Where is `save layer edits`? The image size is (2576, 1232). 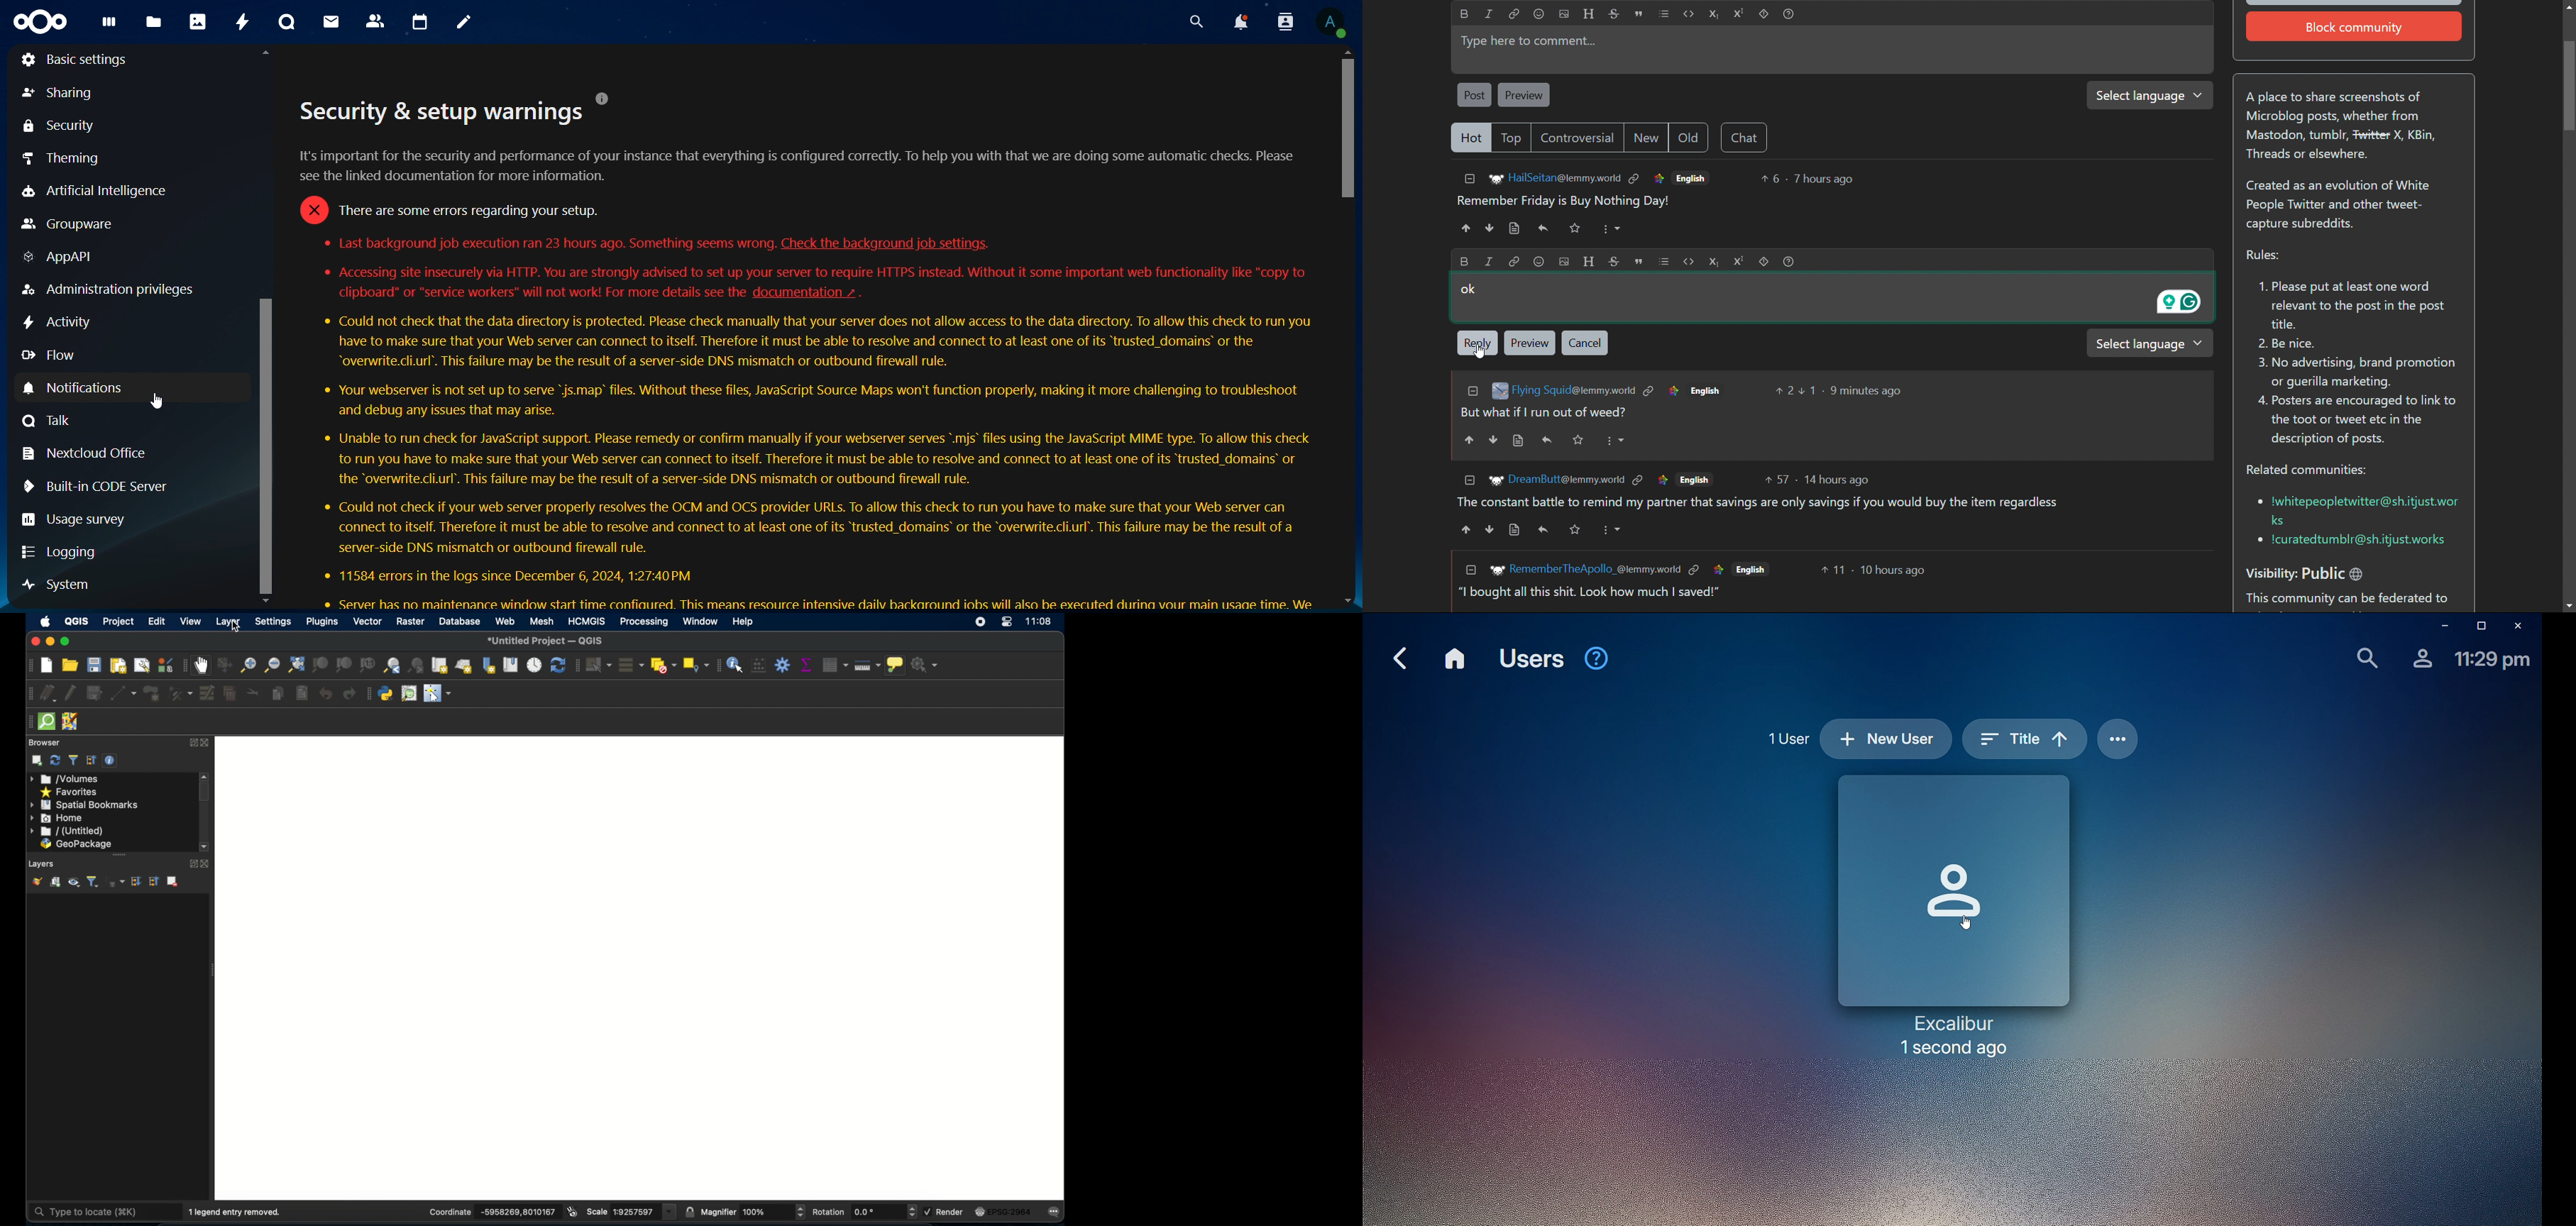
save layer edits is located at coordinates (94, 691).